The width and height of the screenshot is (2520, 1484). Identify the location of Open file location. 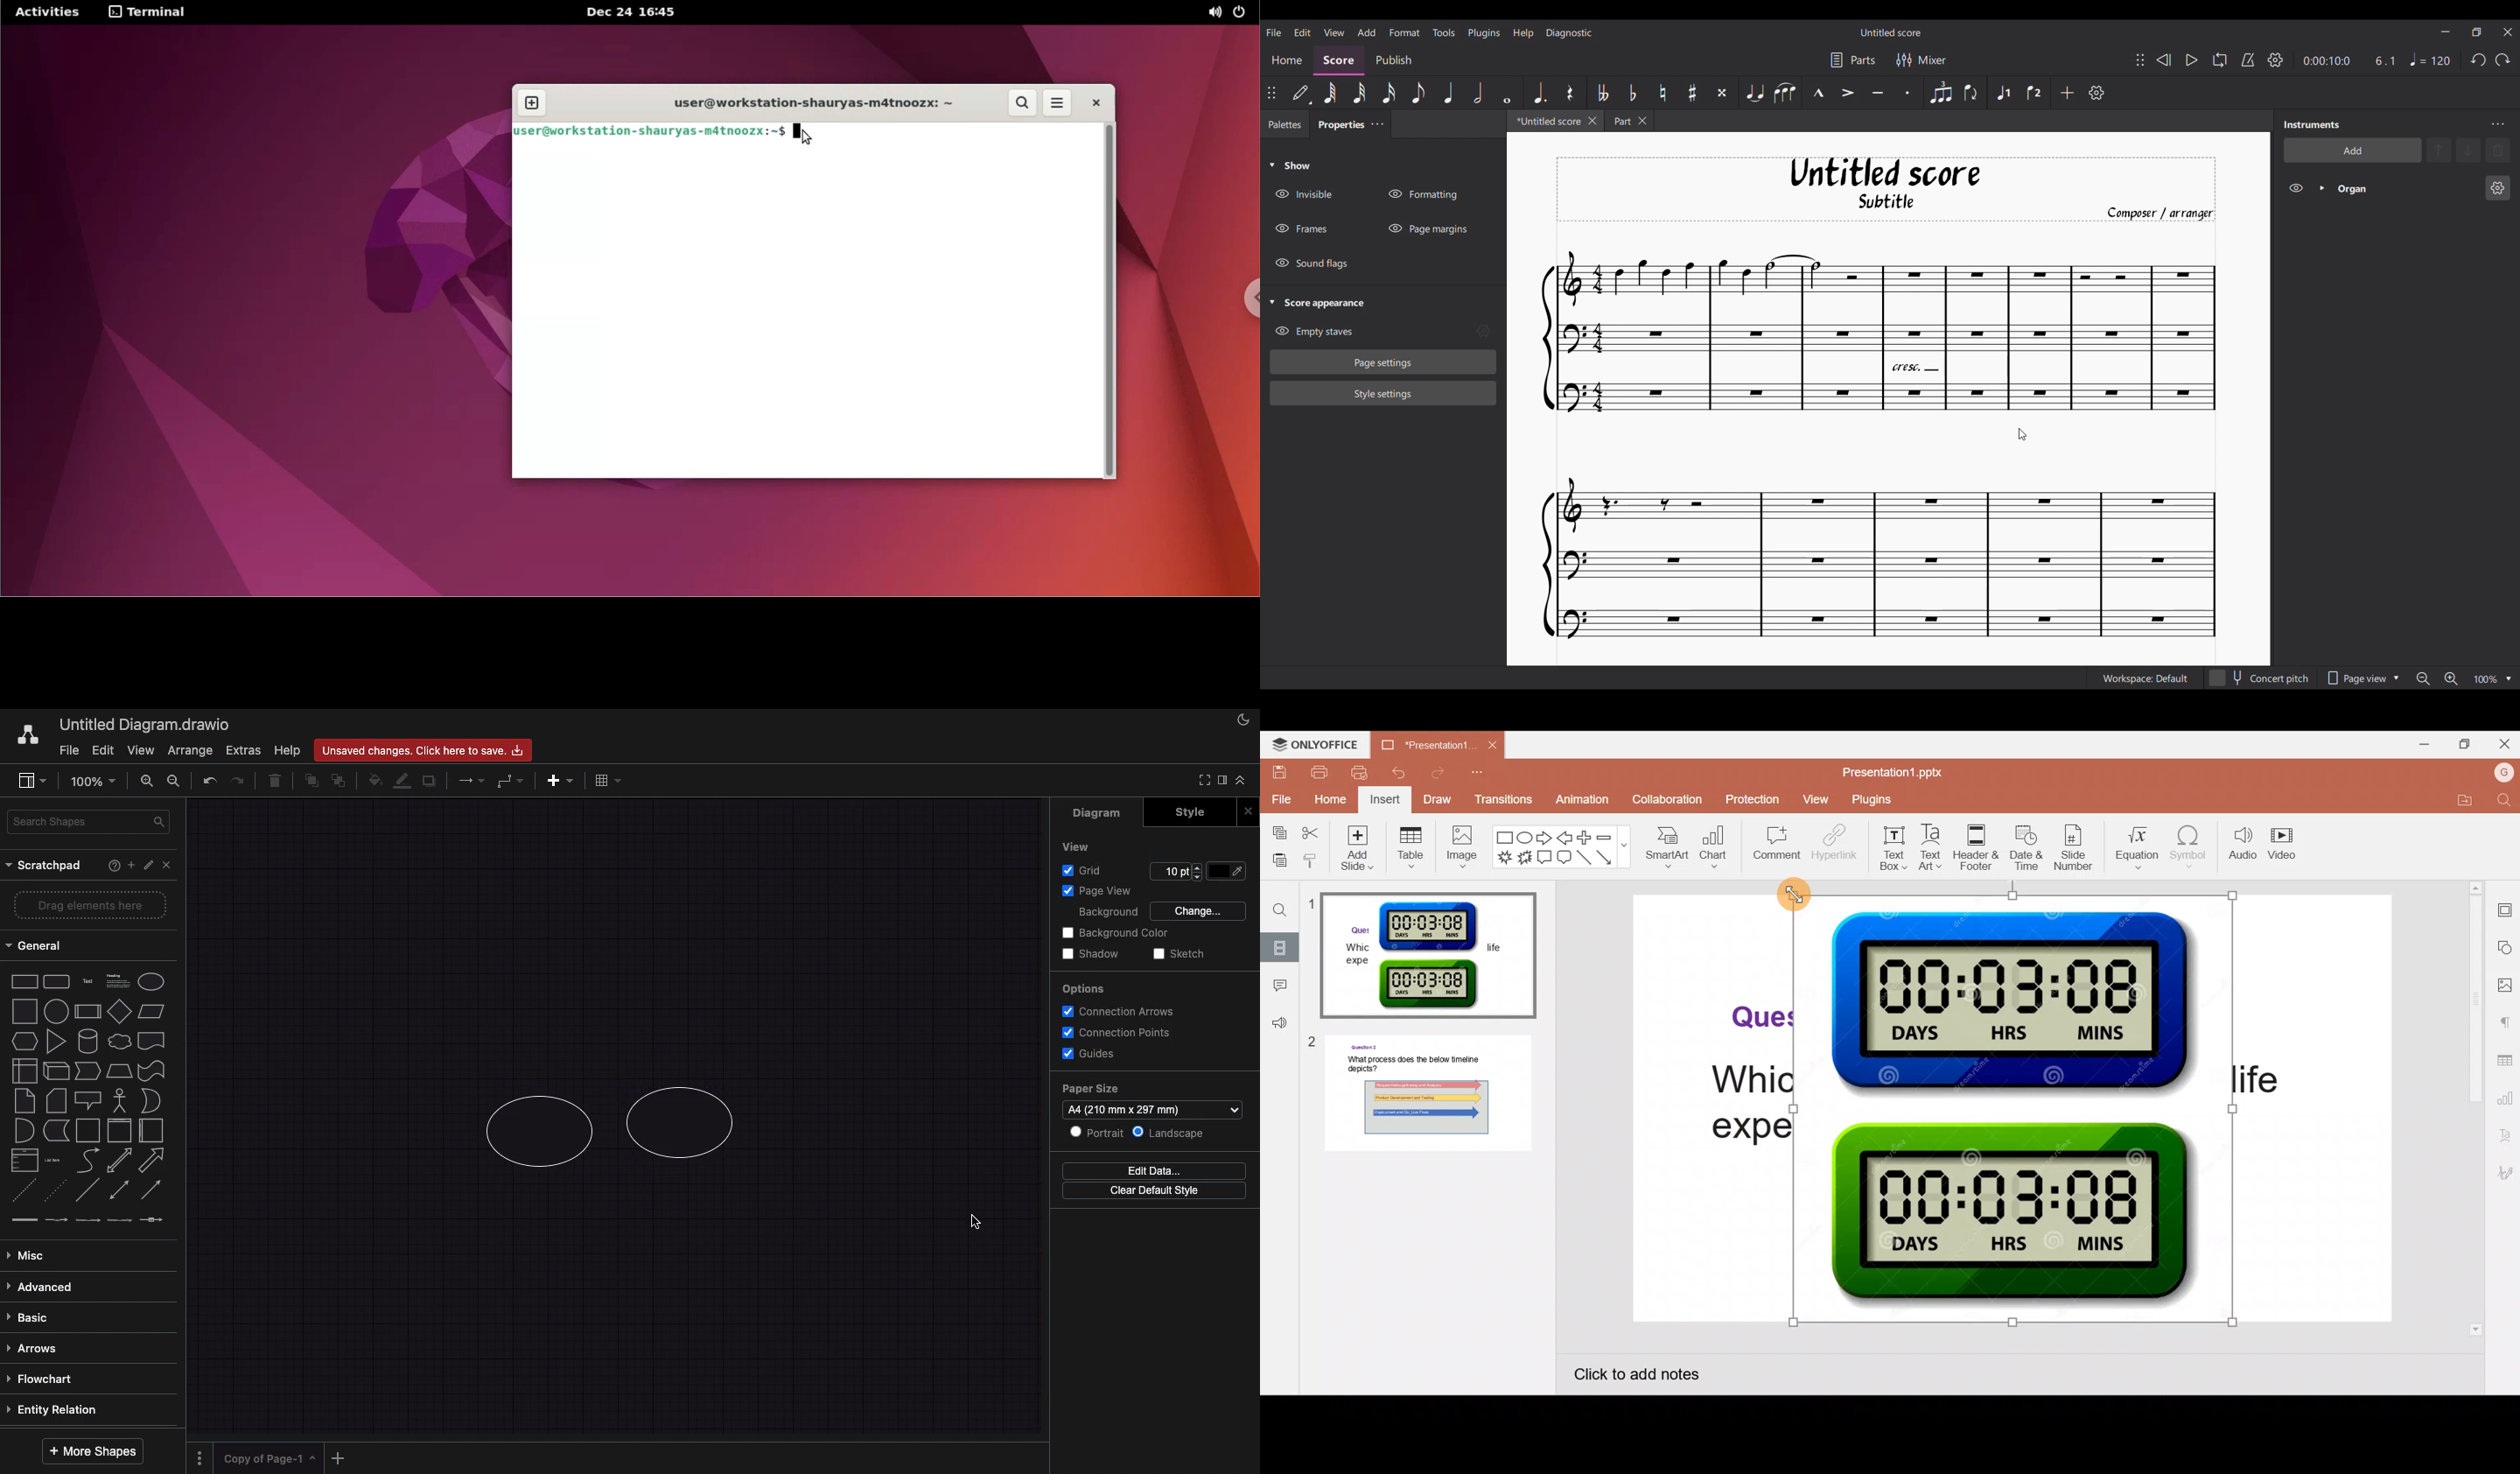
(2462, 803).